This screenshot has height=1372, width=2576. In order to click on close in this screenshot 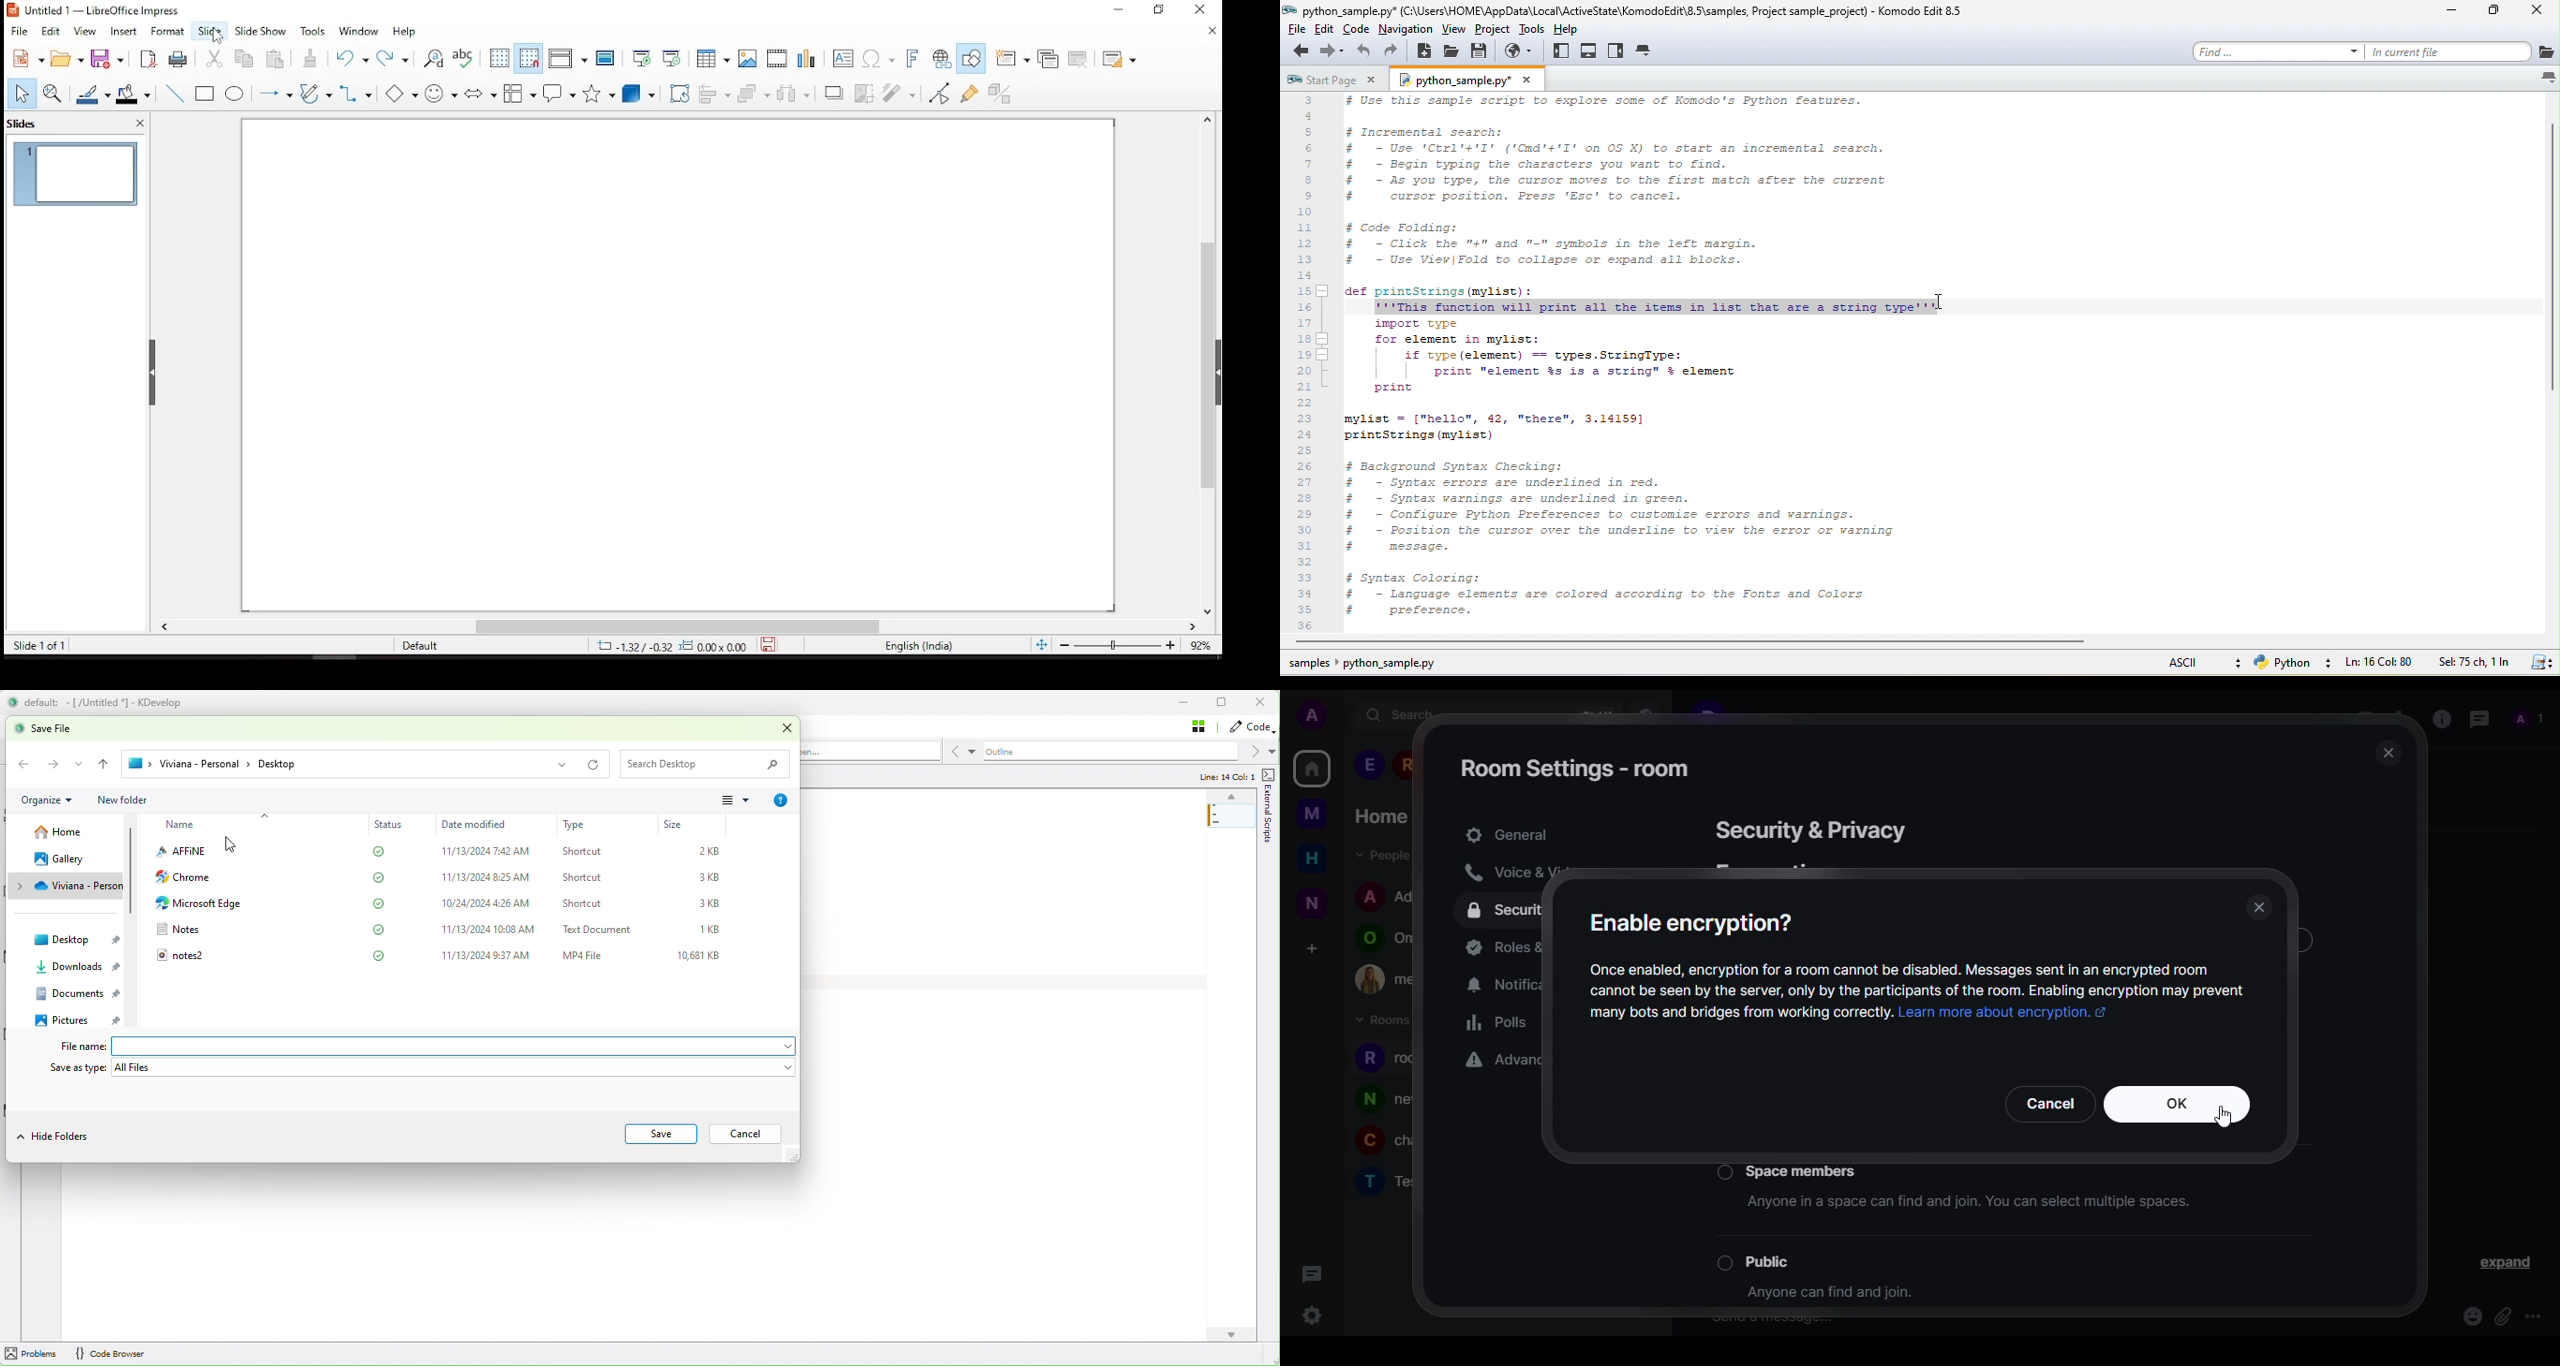, I will do `click(1210, 30)`.